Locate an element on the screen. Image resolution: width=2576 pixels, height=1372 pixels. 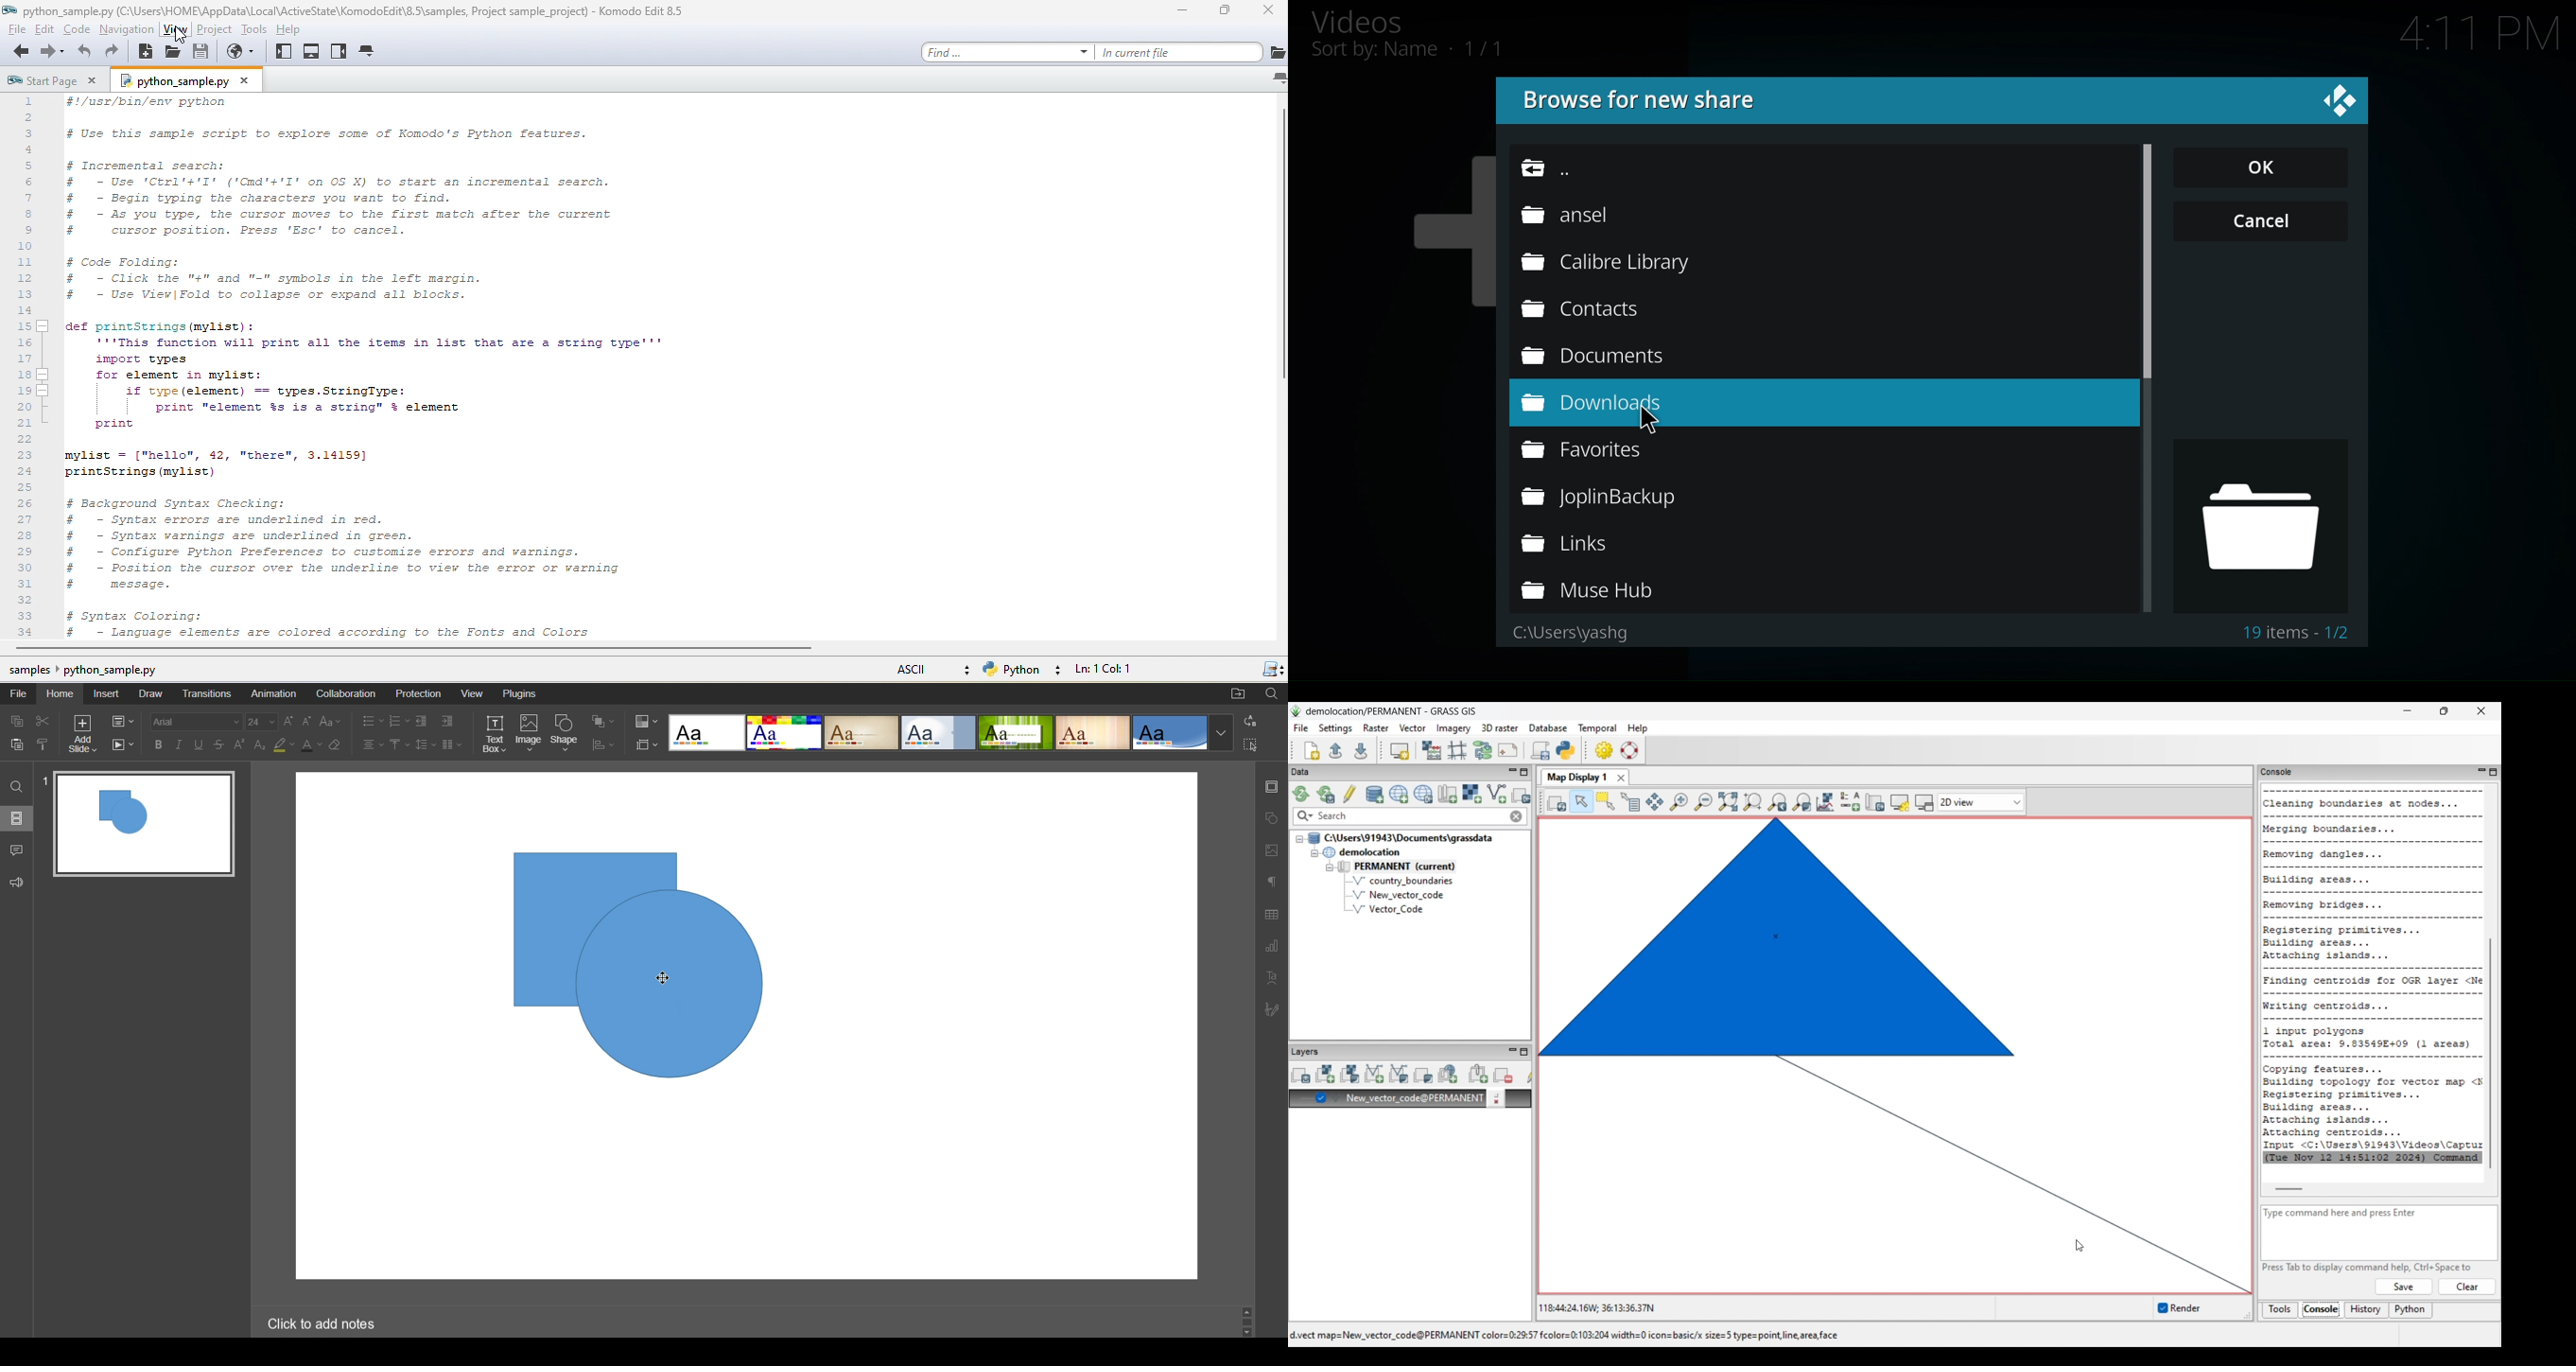
Text Box is located at coordinates (493, 735).